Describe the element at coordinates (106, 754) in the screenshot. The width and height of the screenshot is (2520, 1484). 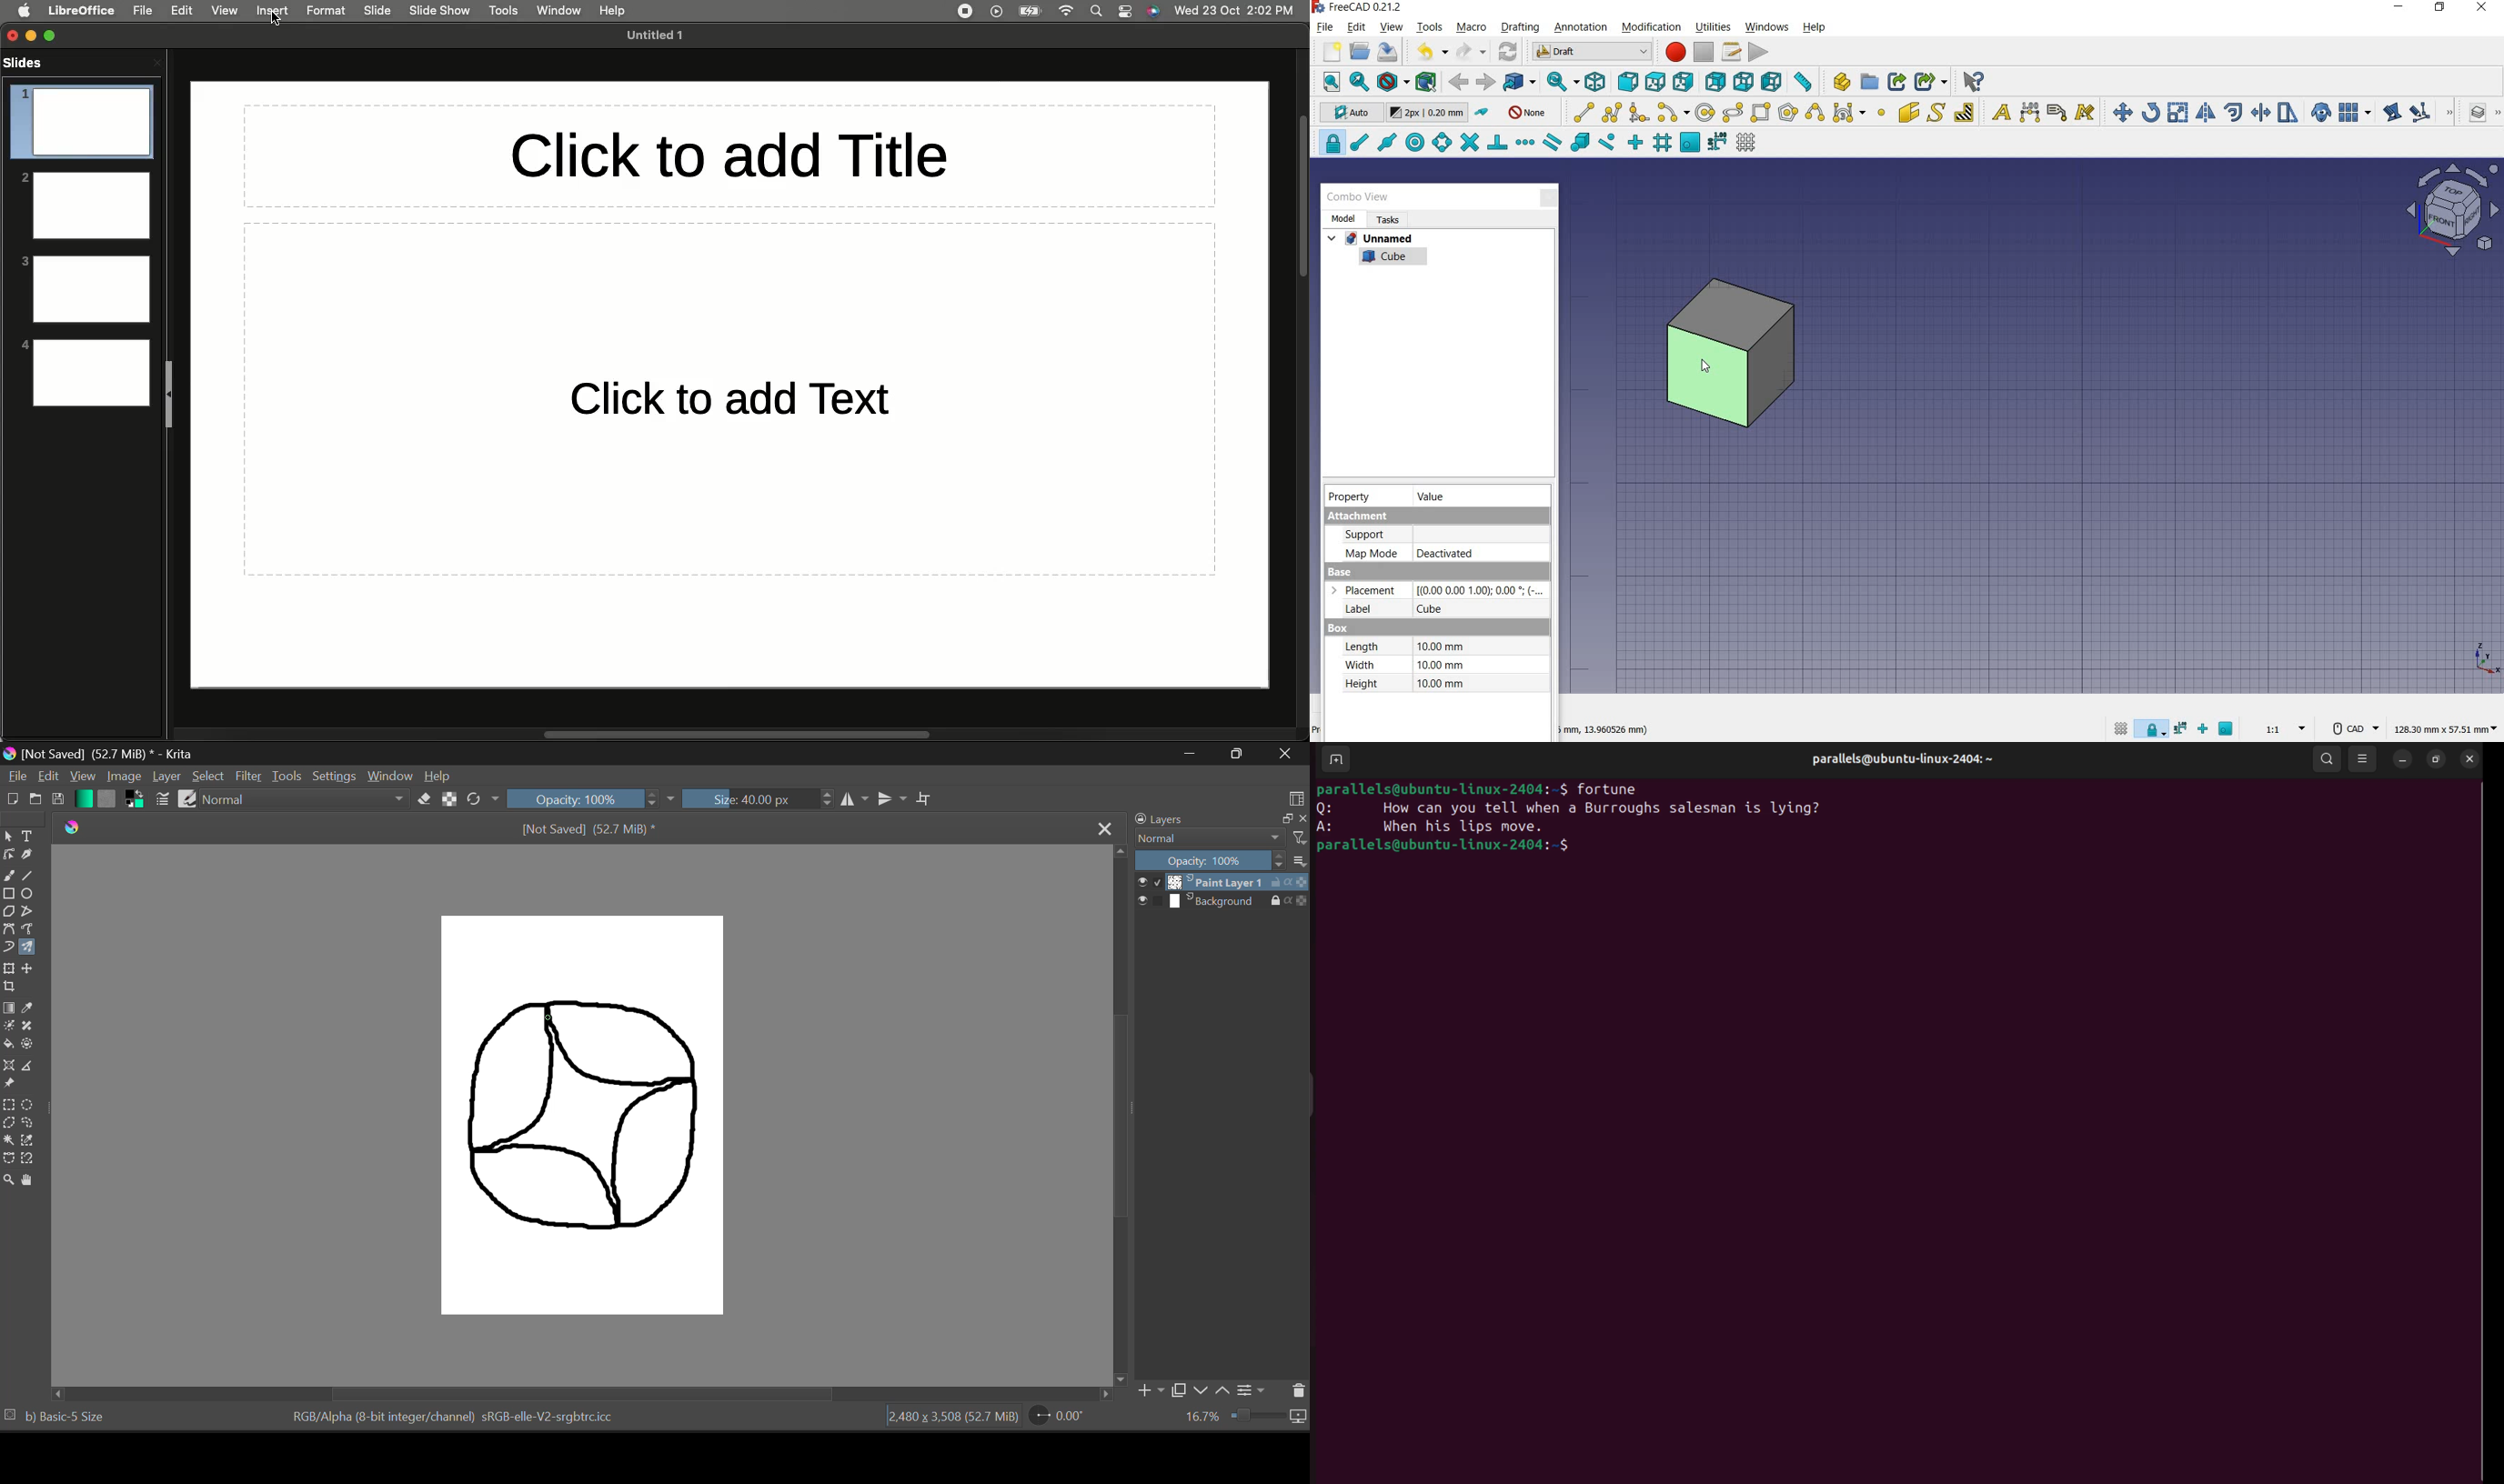
I see `[Not Saved] (52.7 MiB) * - Krita` at that location.